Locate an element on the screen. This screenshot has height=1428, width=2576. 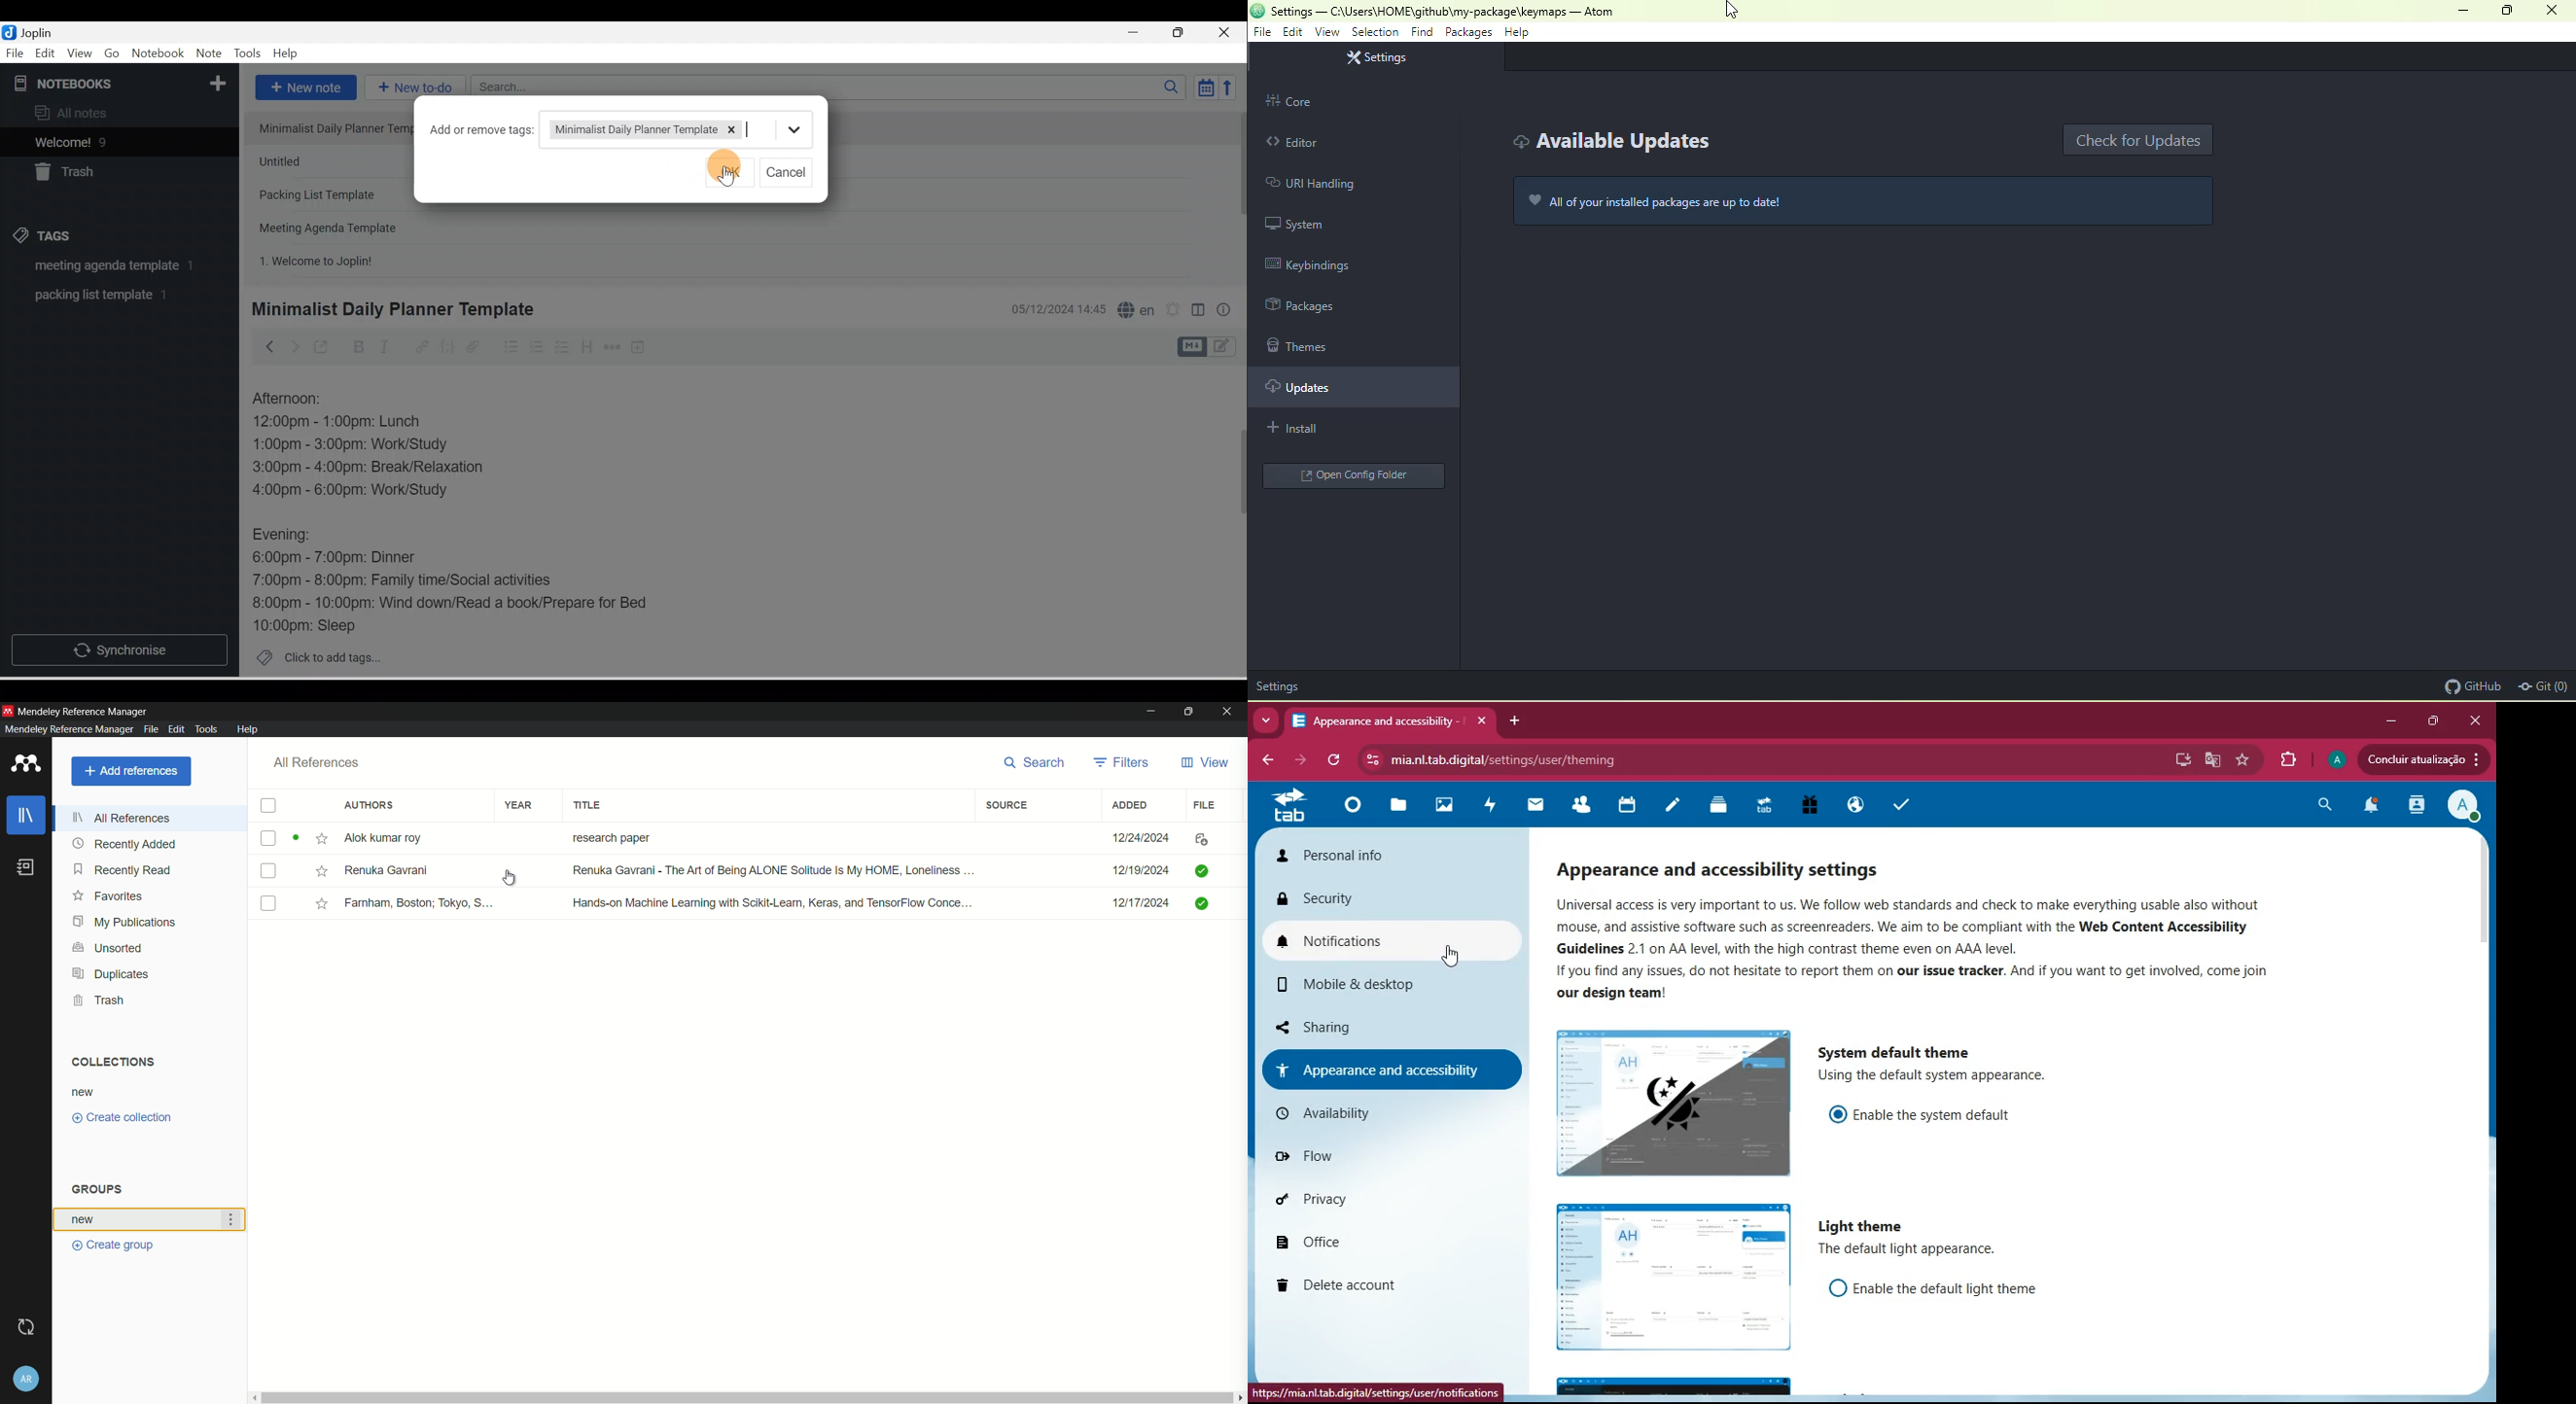
Personal info is located at coordinates (1394, 855).